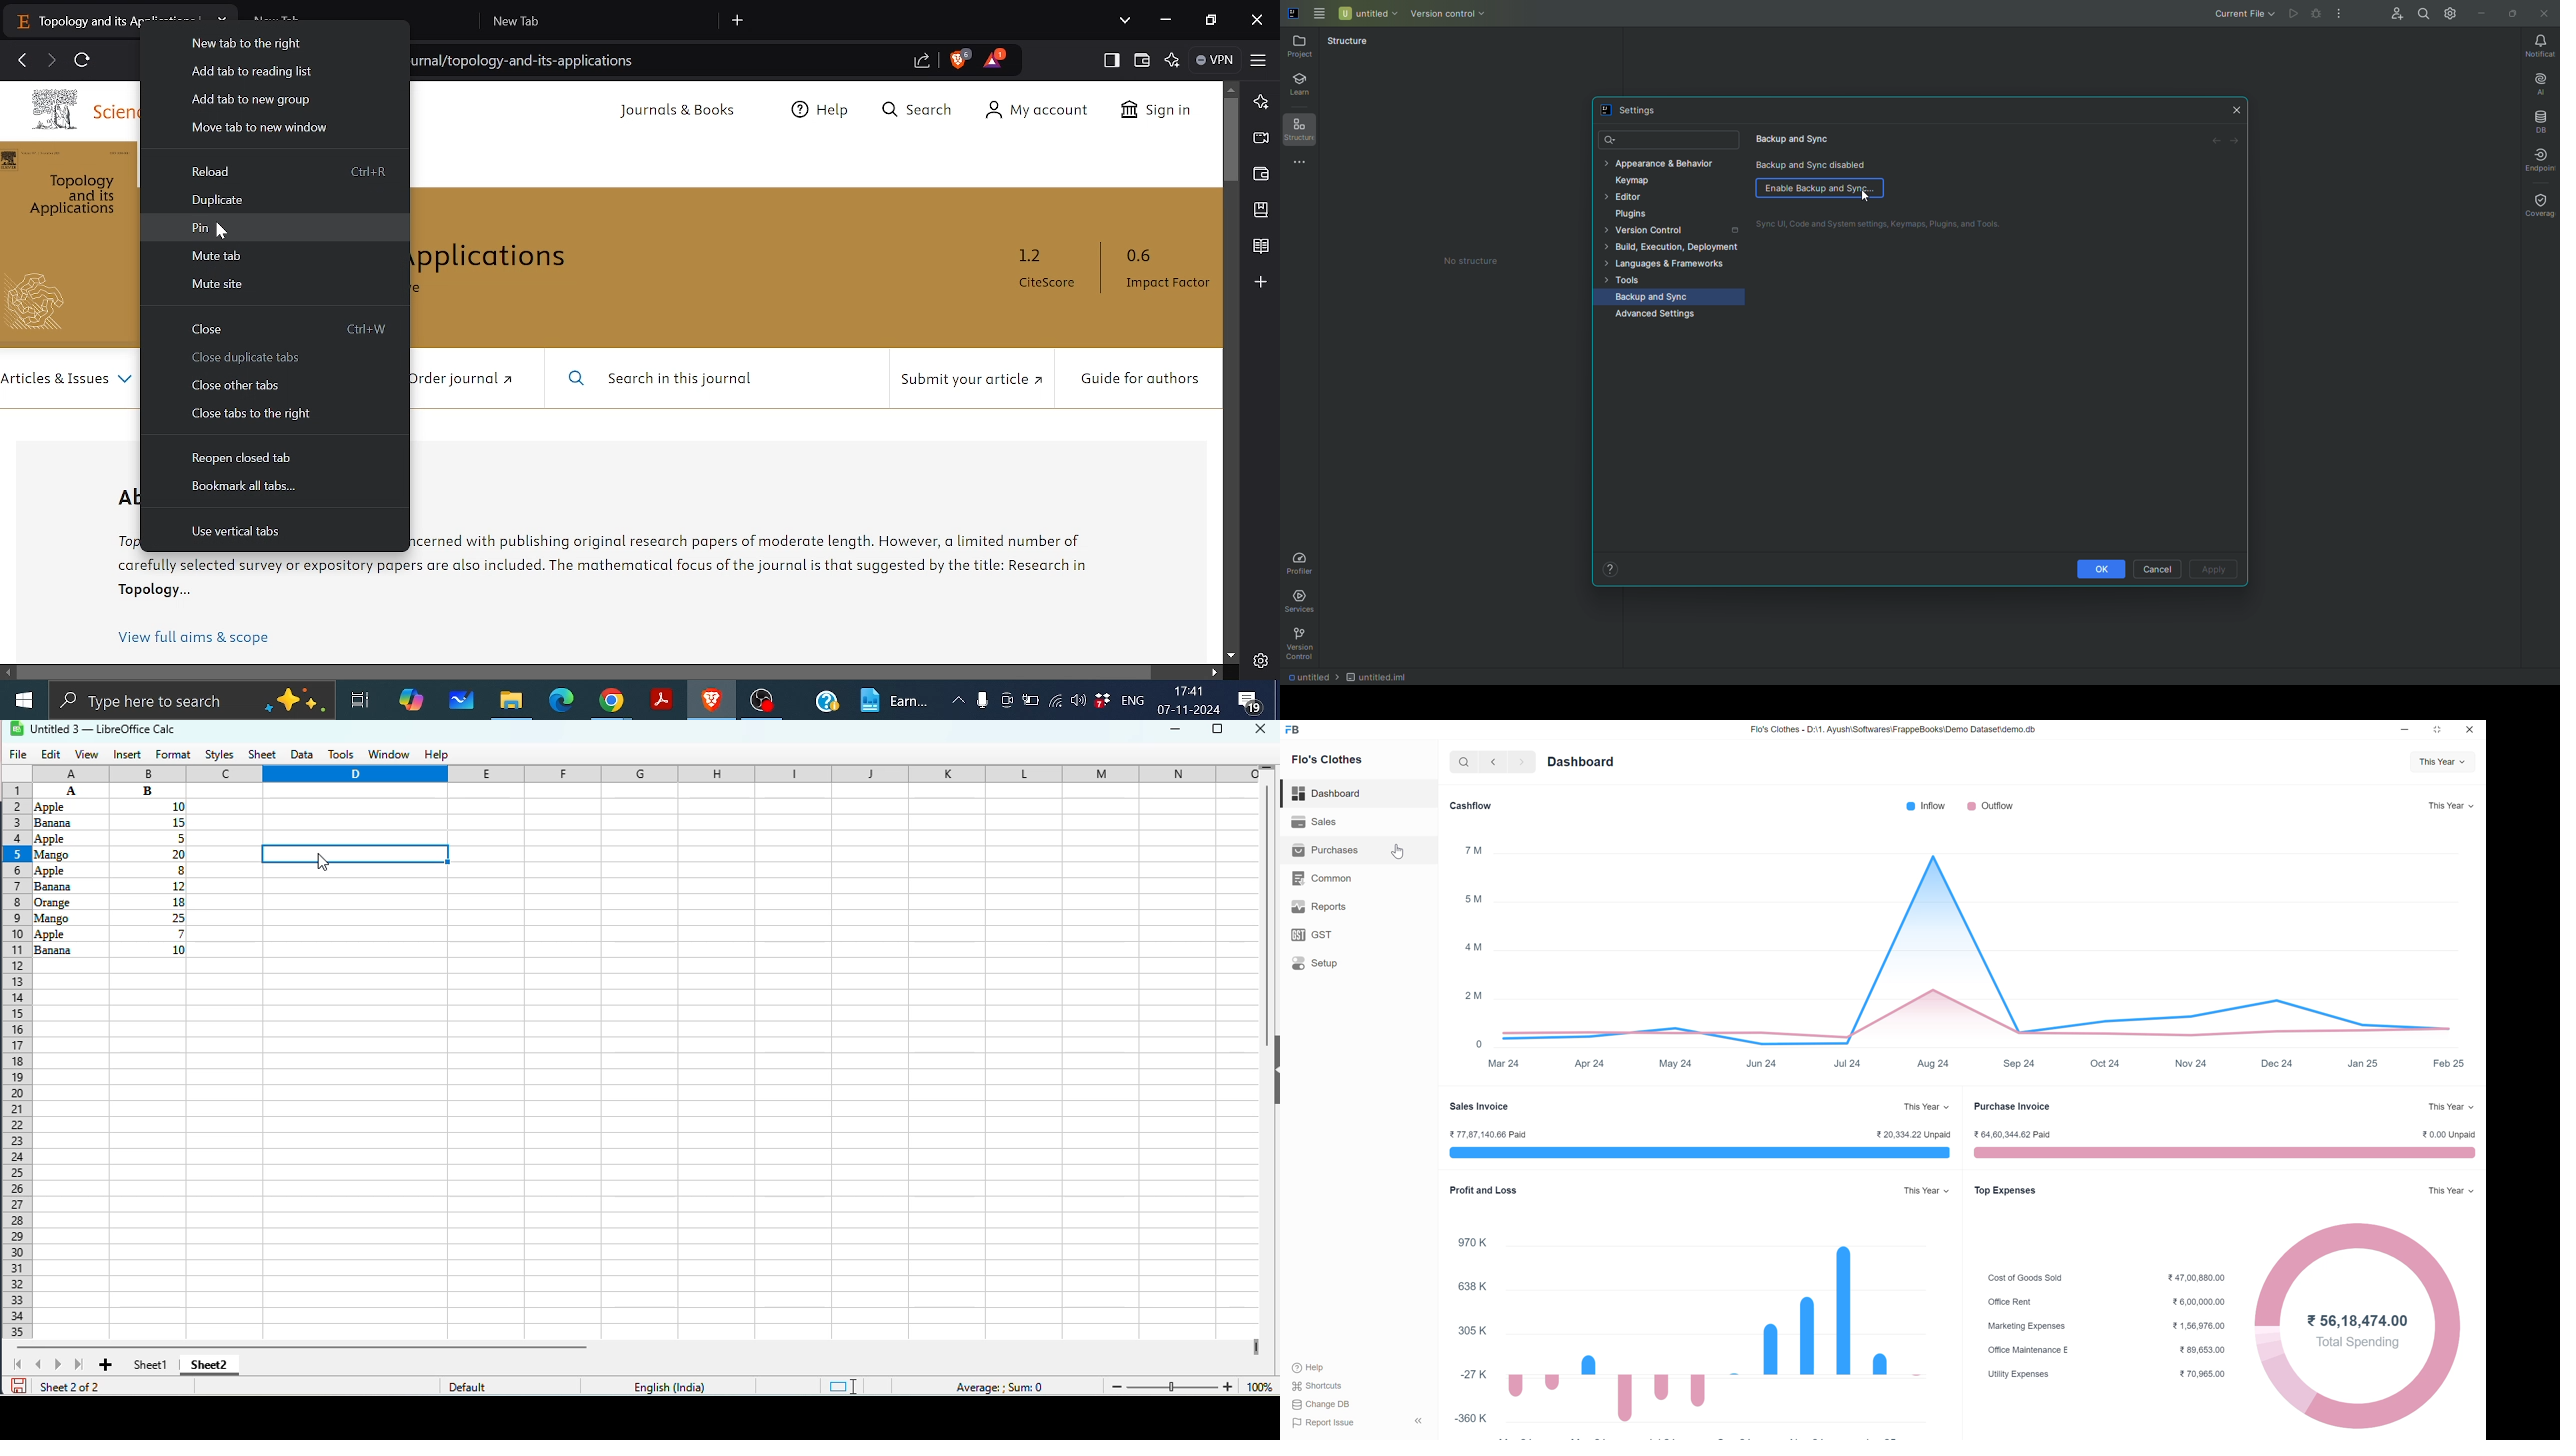 Image resolution: width=2576 pixels, height=1456 pixels. I want to click on Flo's Clothes, so click(1328, 758).